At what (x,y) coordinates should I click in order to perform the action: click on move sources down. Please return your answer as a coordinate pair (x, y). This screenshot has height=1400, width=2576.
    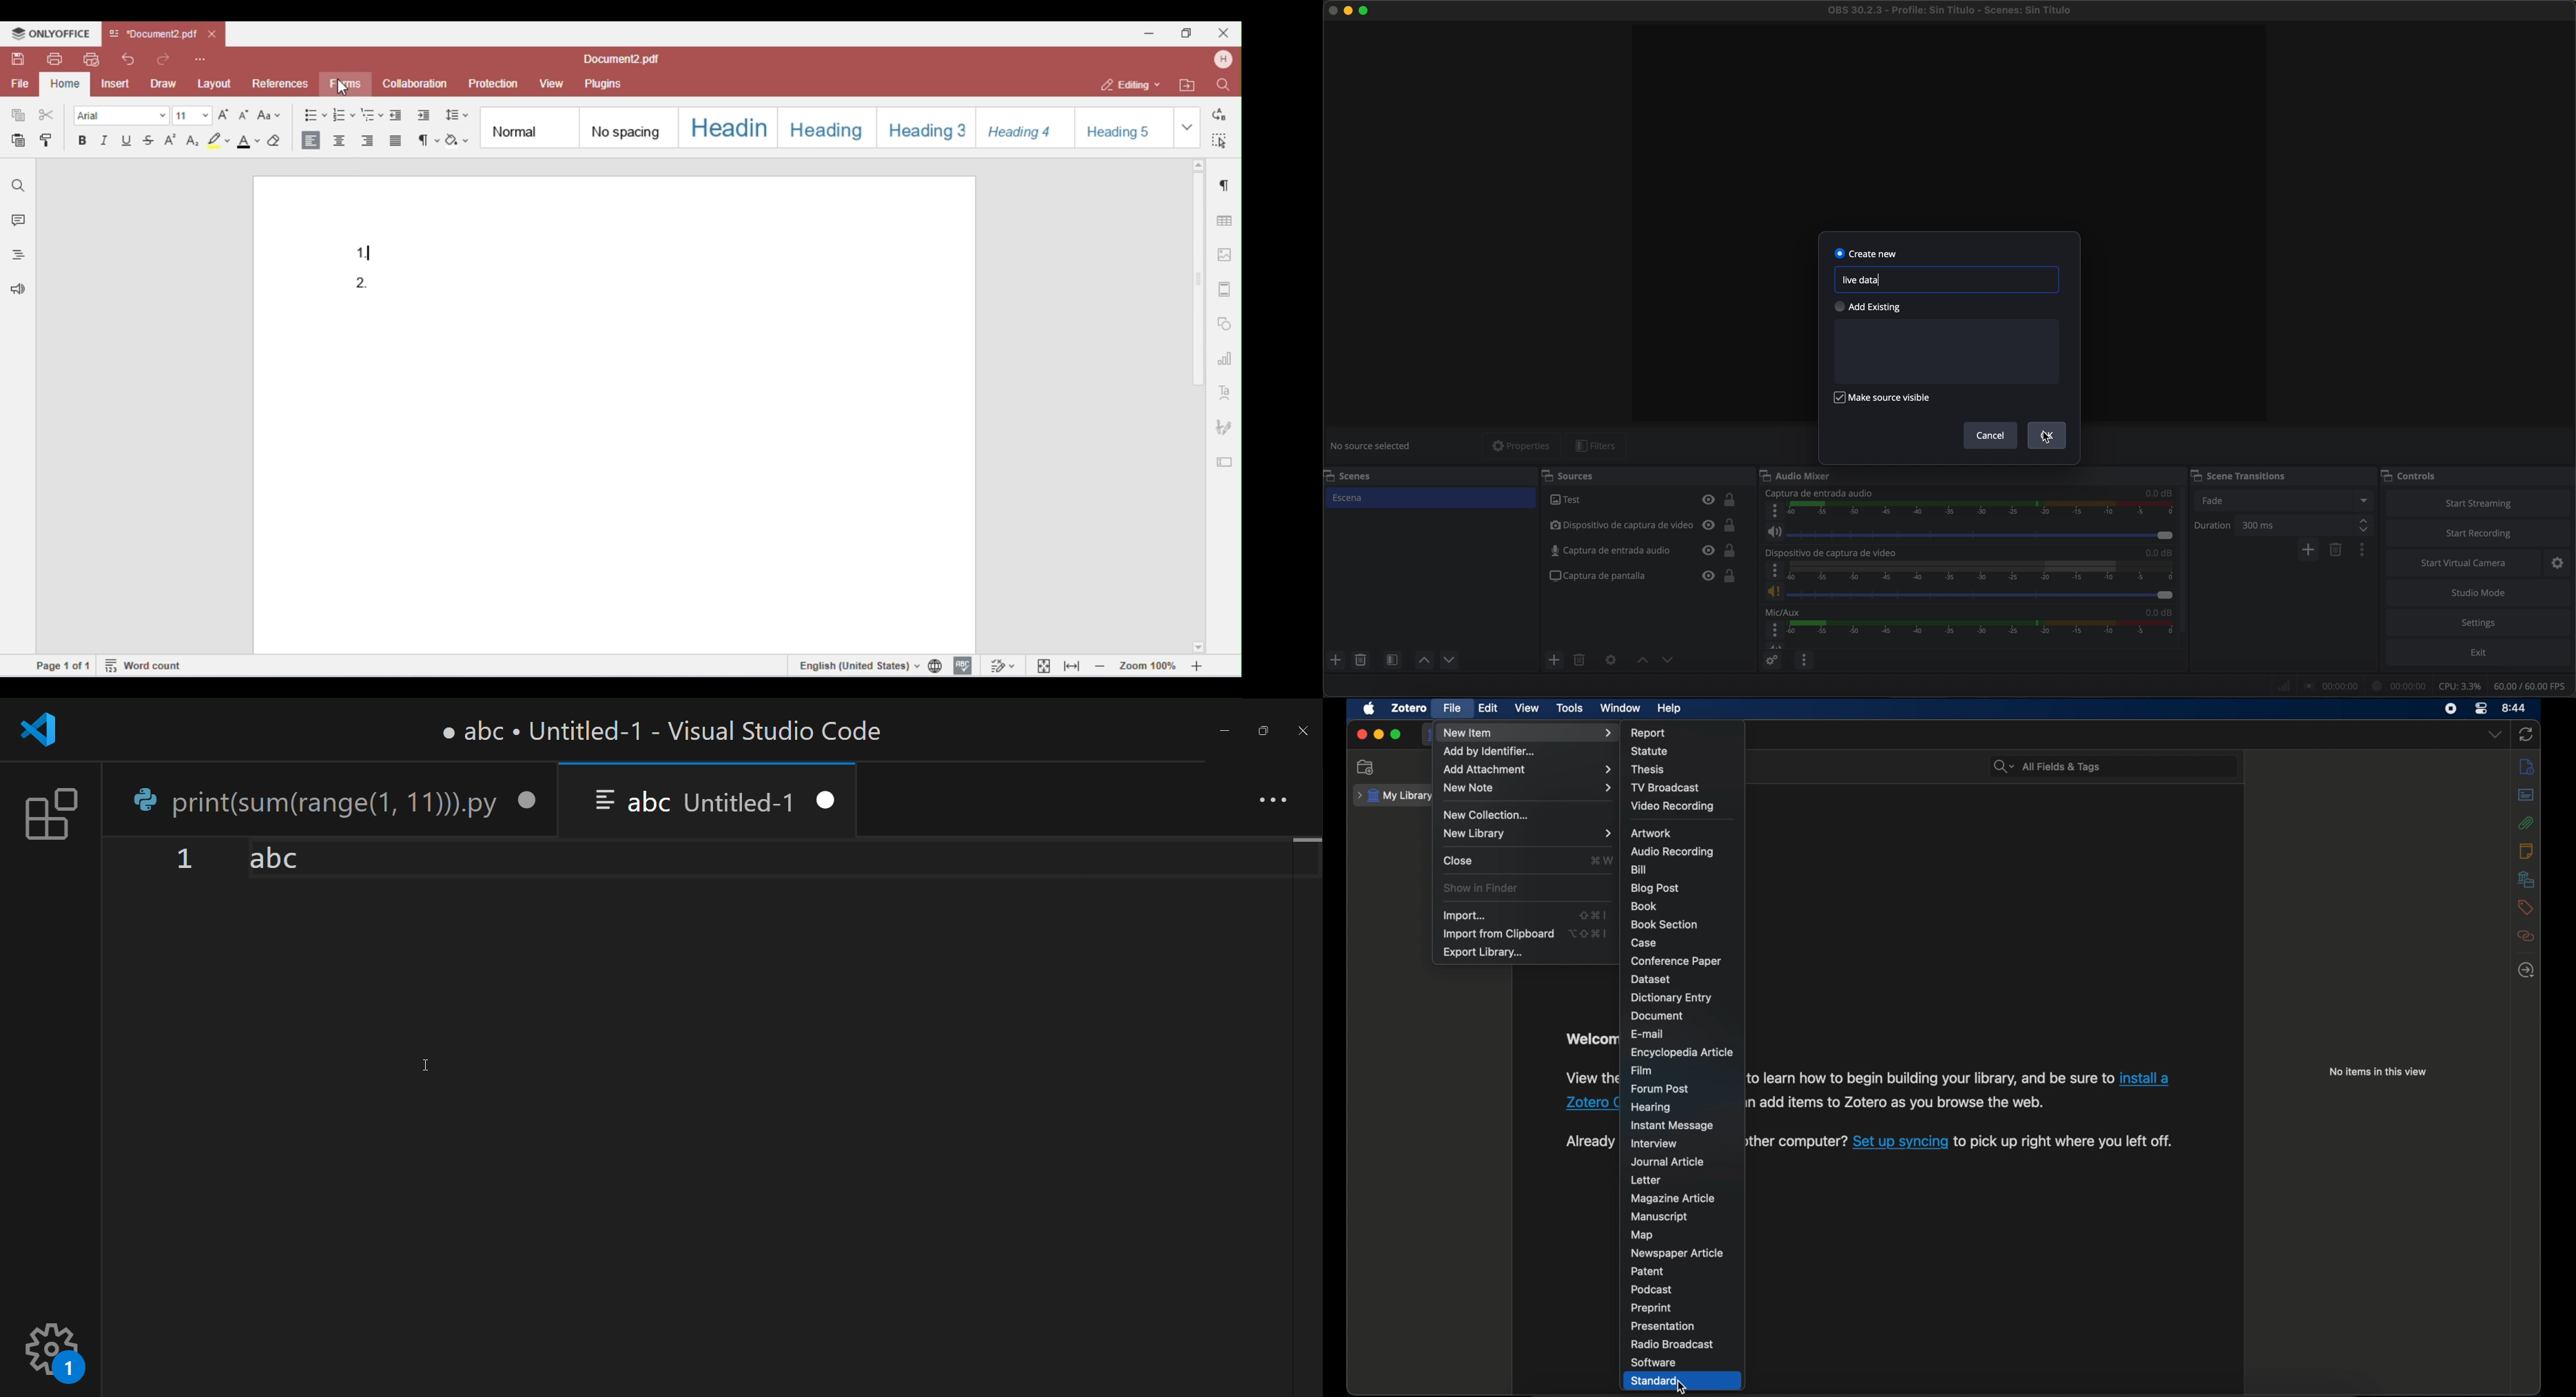
    Looking at the image, I should click on (1668, 663).